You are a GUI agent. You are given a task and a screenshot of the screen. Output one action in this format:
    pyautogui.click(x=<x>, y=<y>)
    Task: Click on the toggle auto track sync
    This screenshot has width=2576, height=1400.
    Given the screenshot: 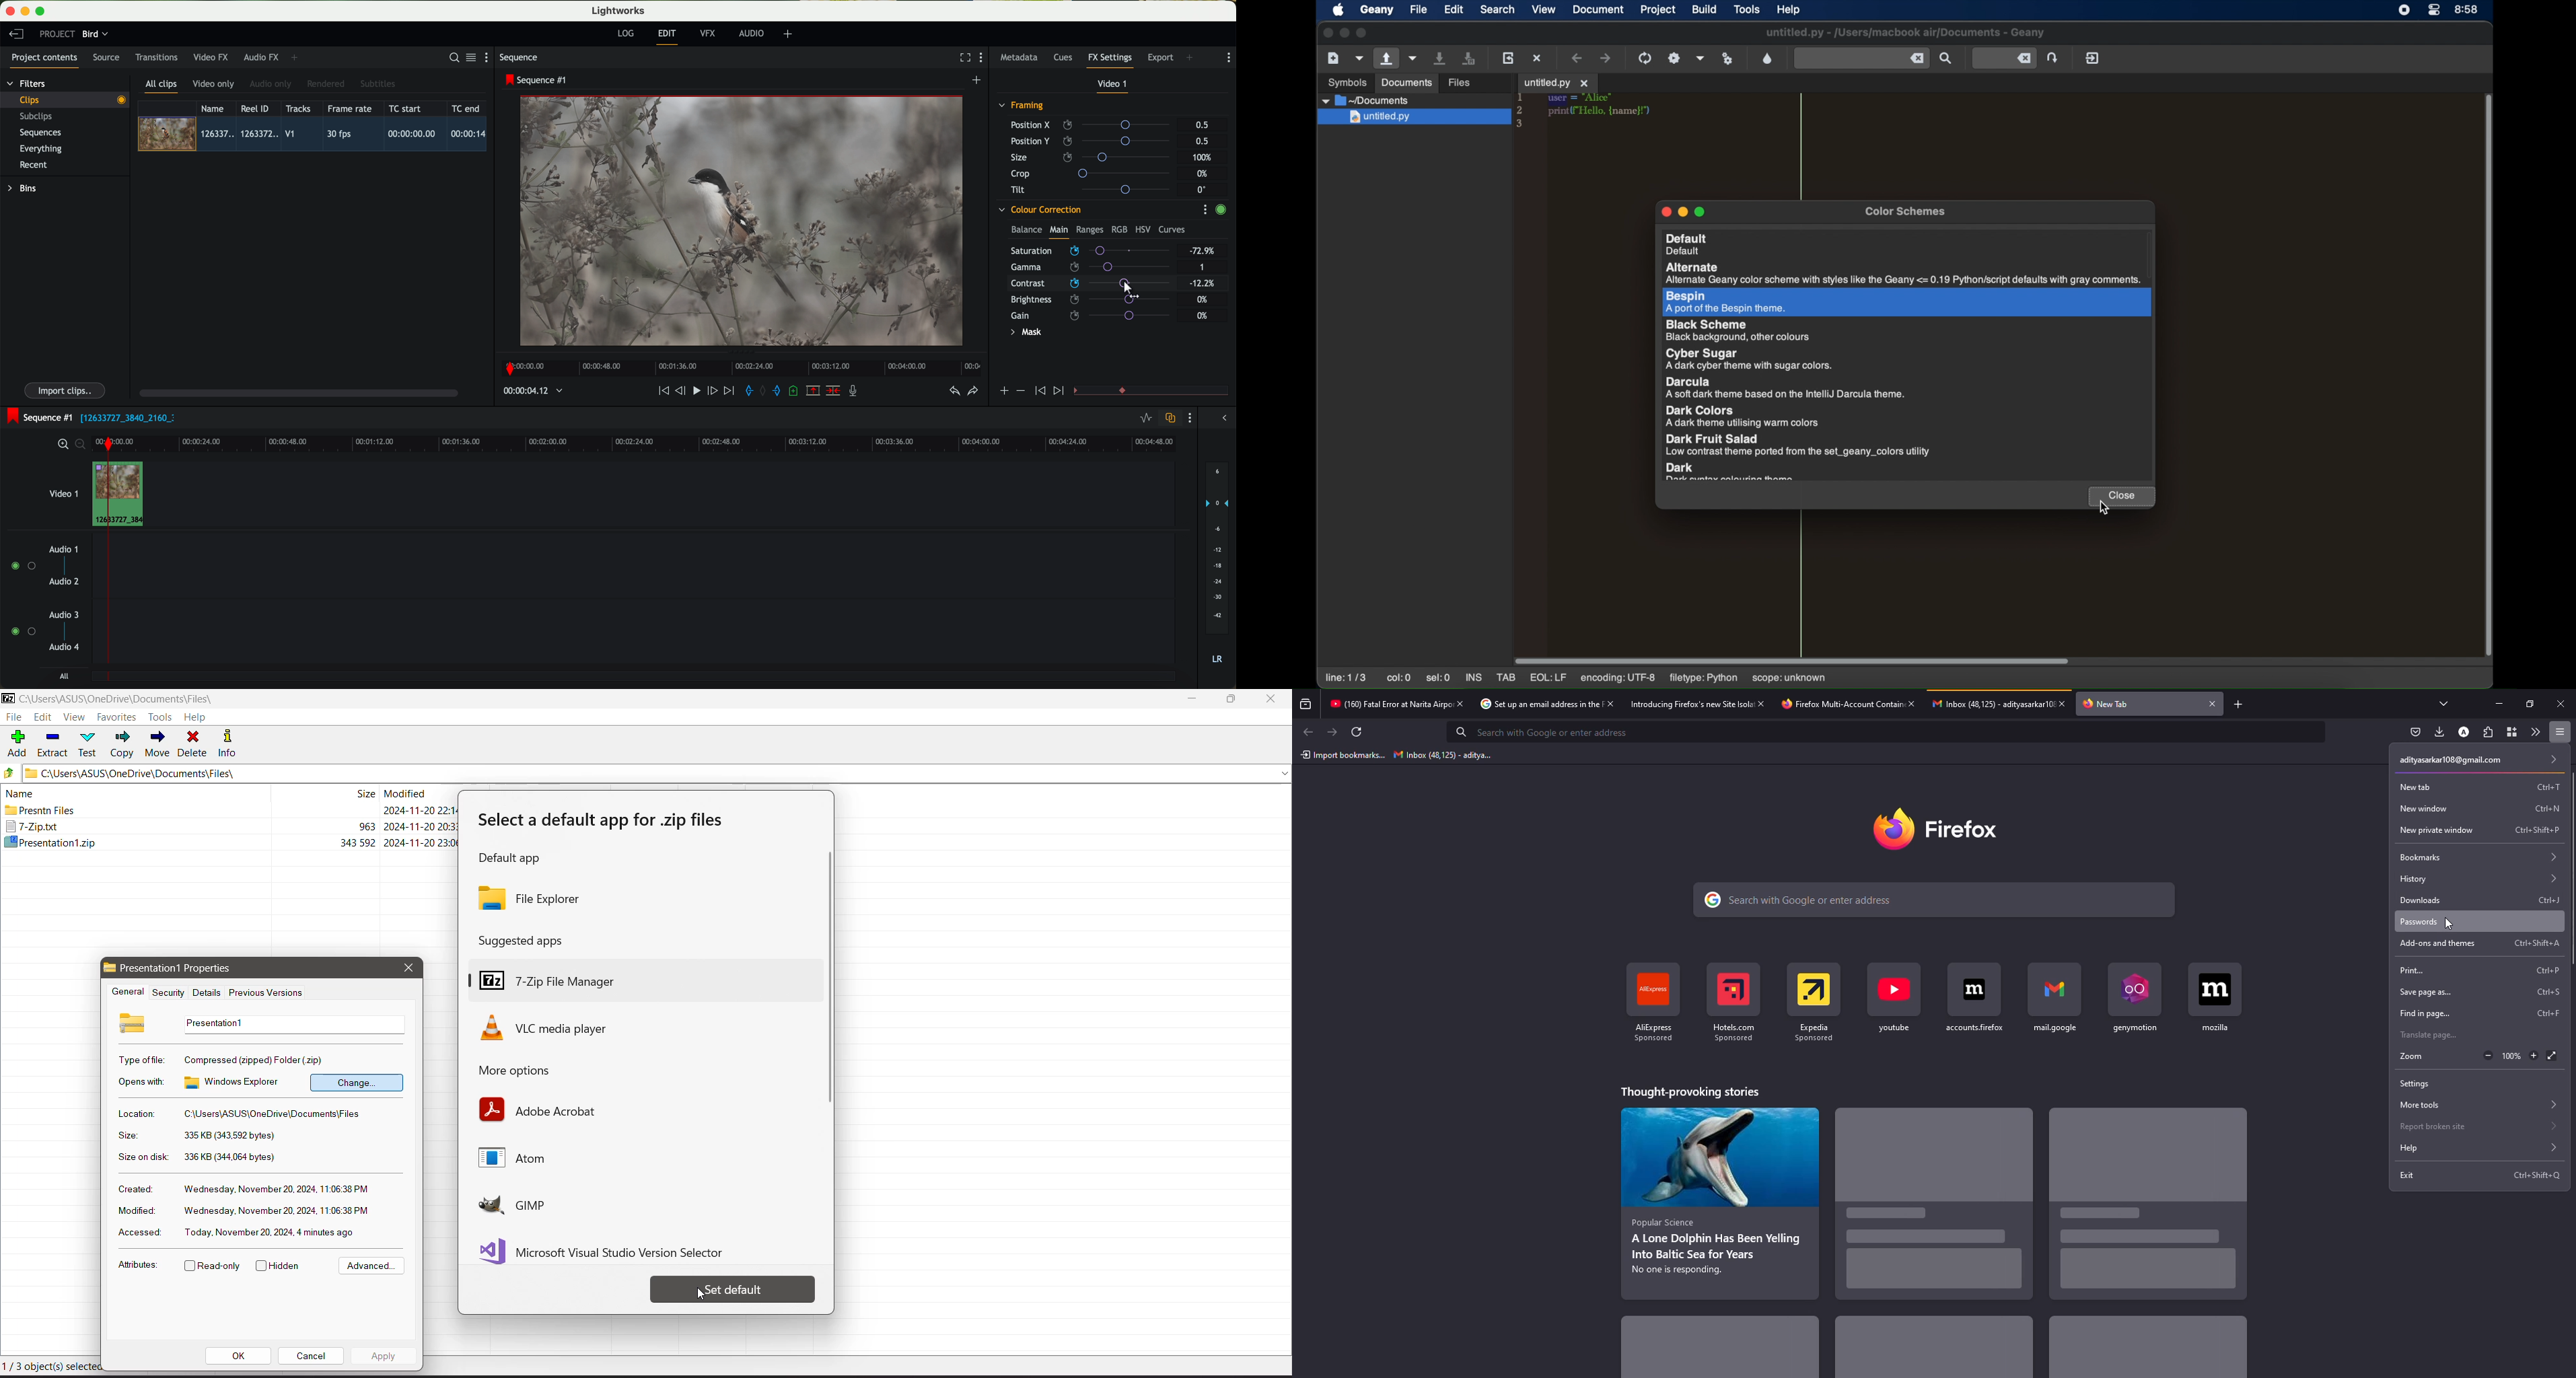 What is the action you would take?
    pyautogui.click(x=1168, y=419)
    